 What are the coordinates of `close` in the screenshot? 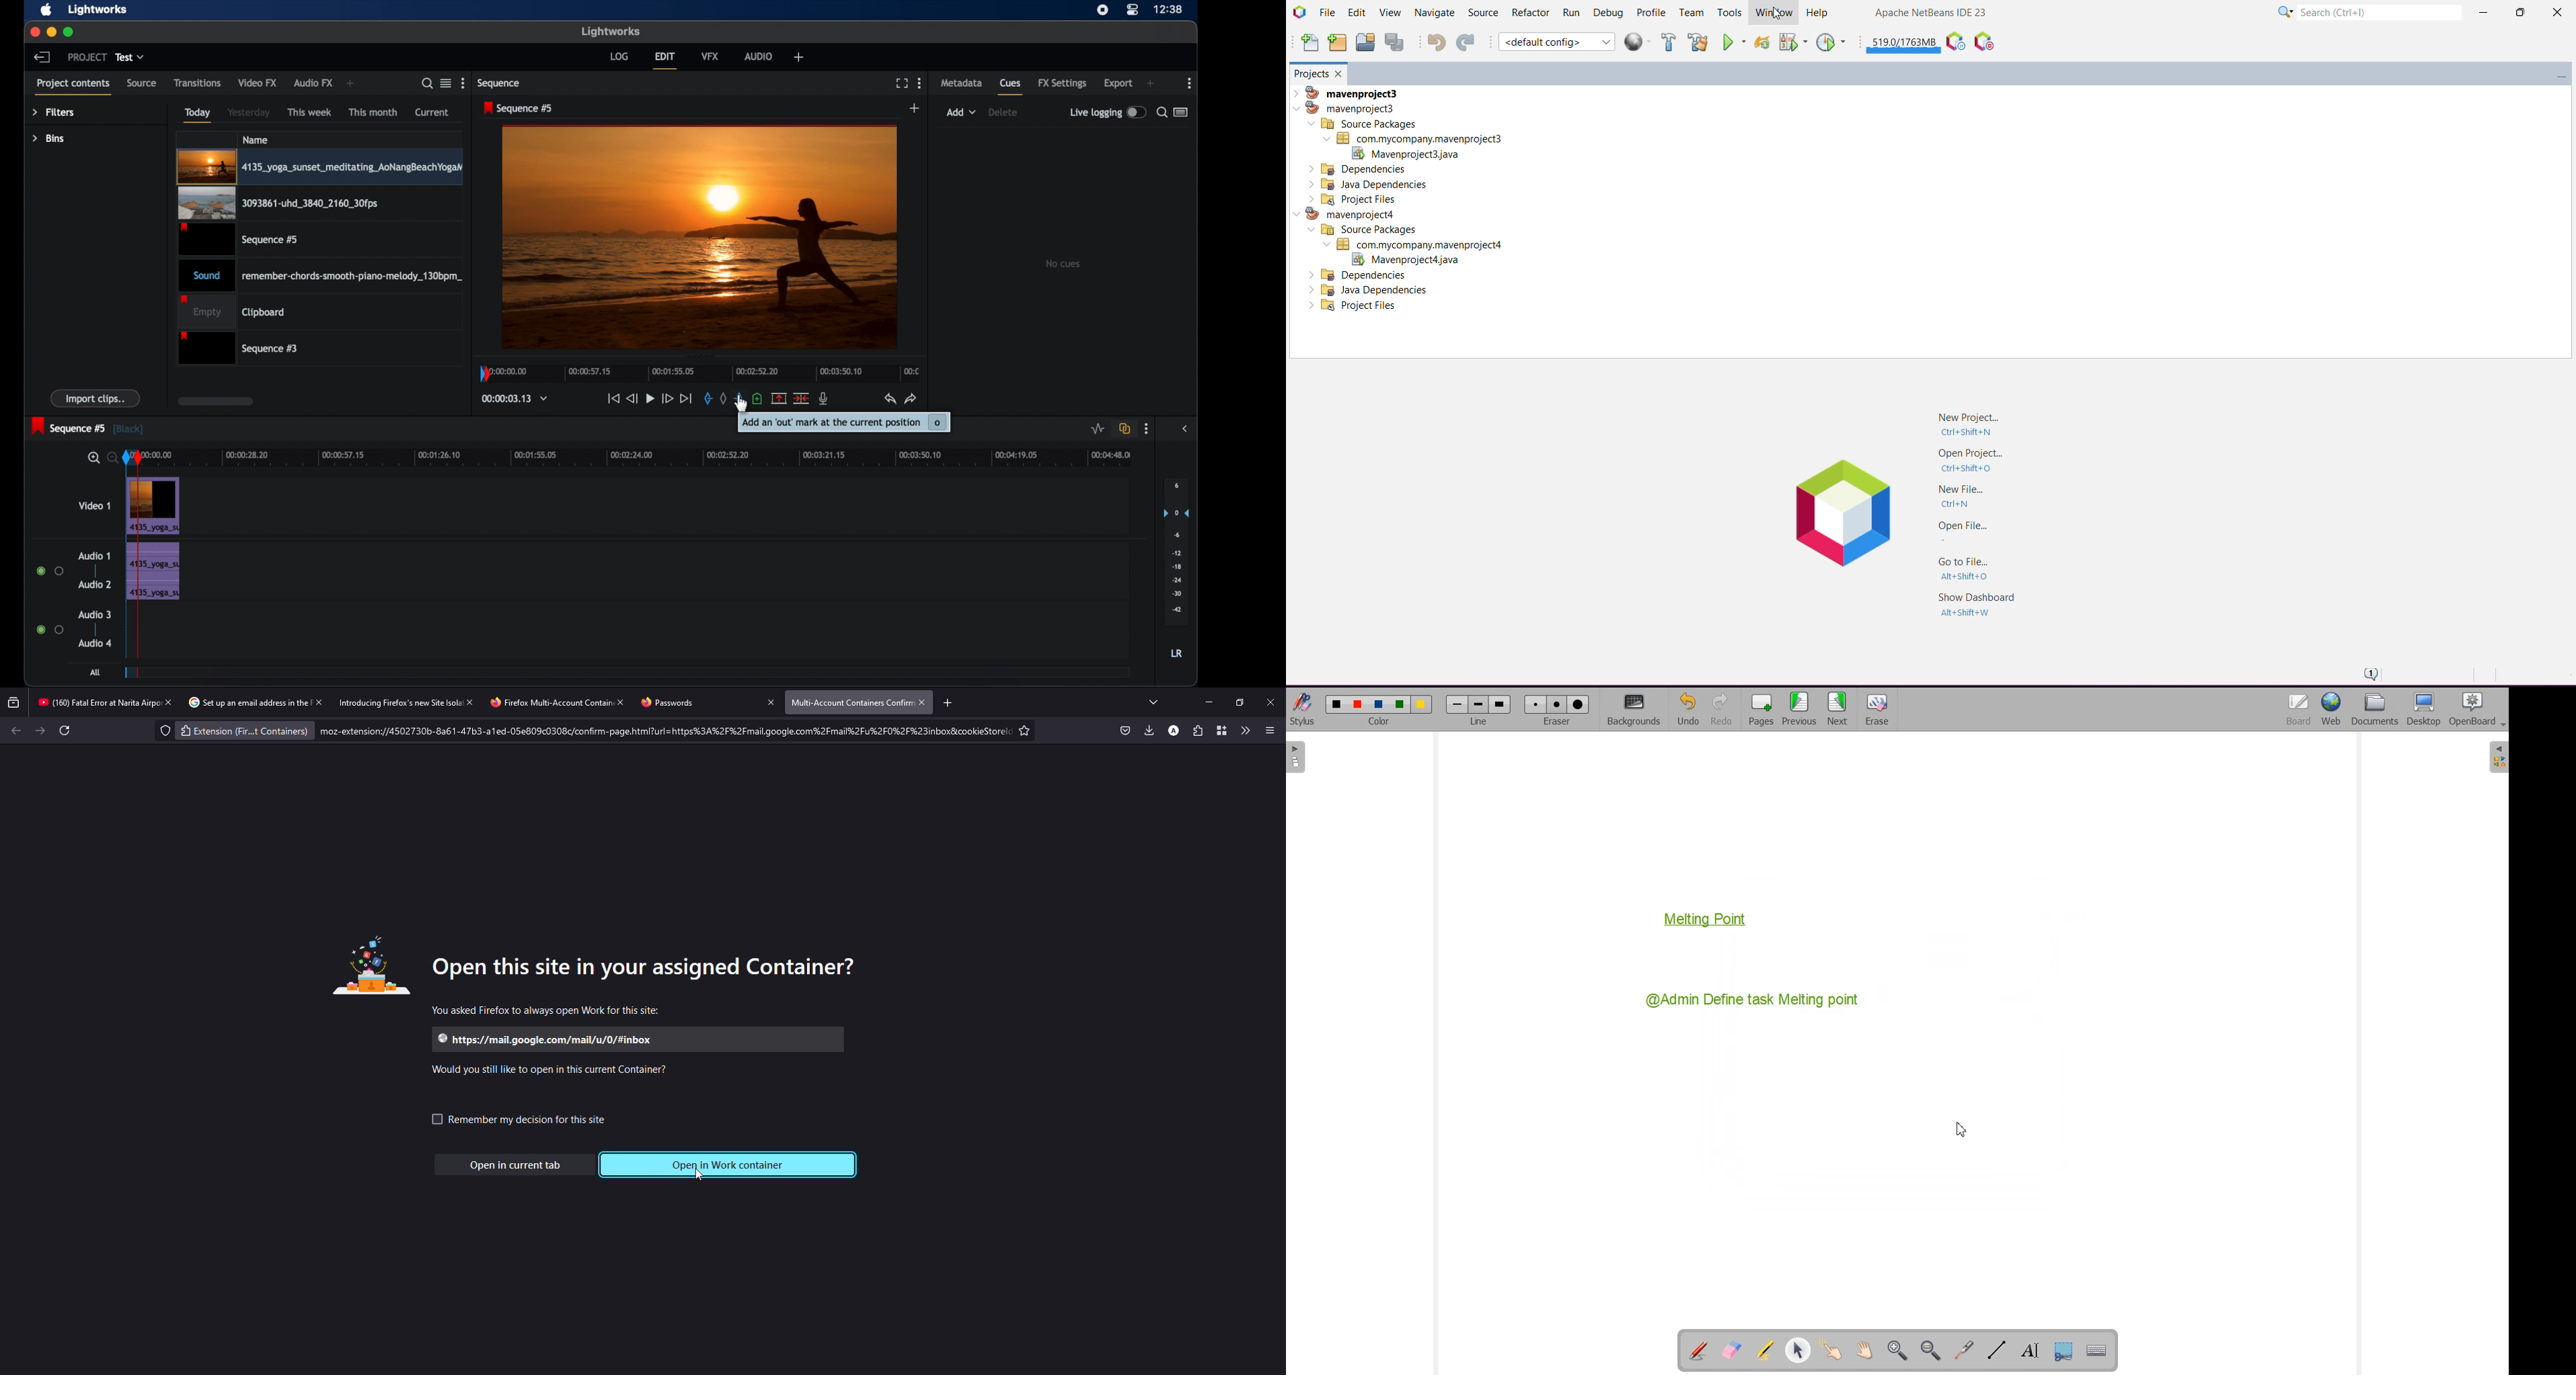 It's located at (1273, 701).